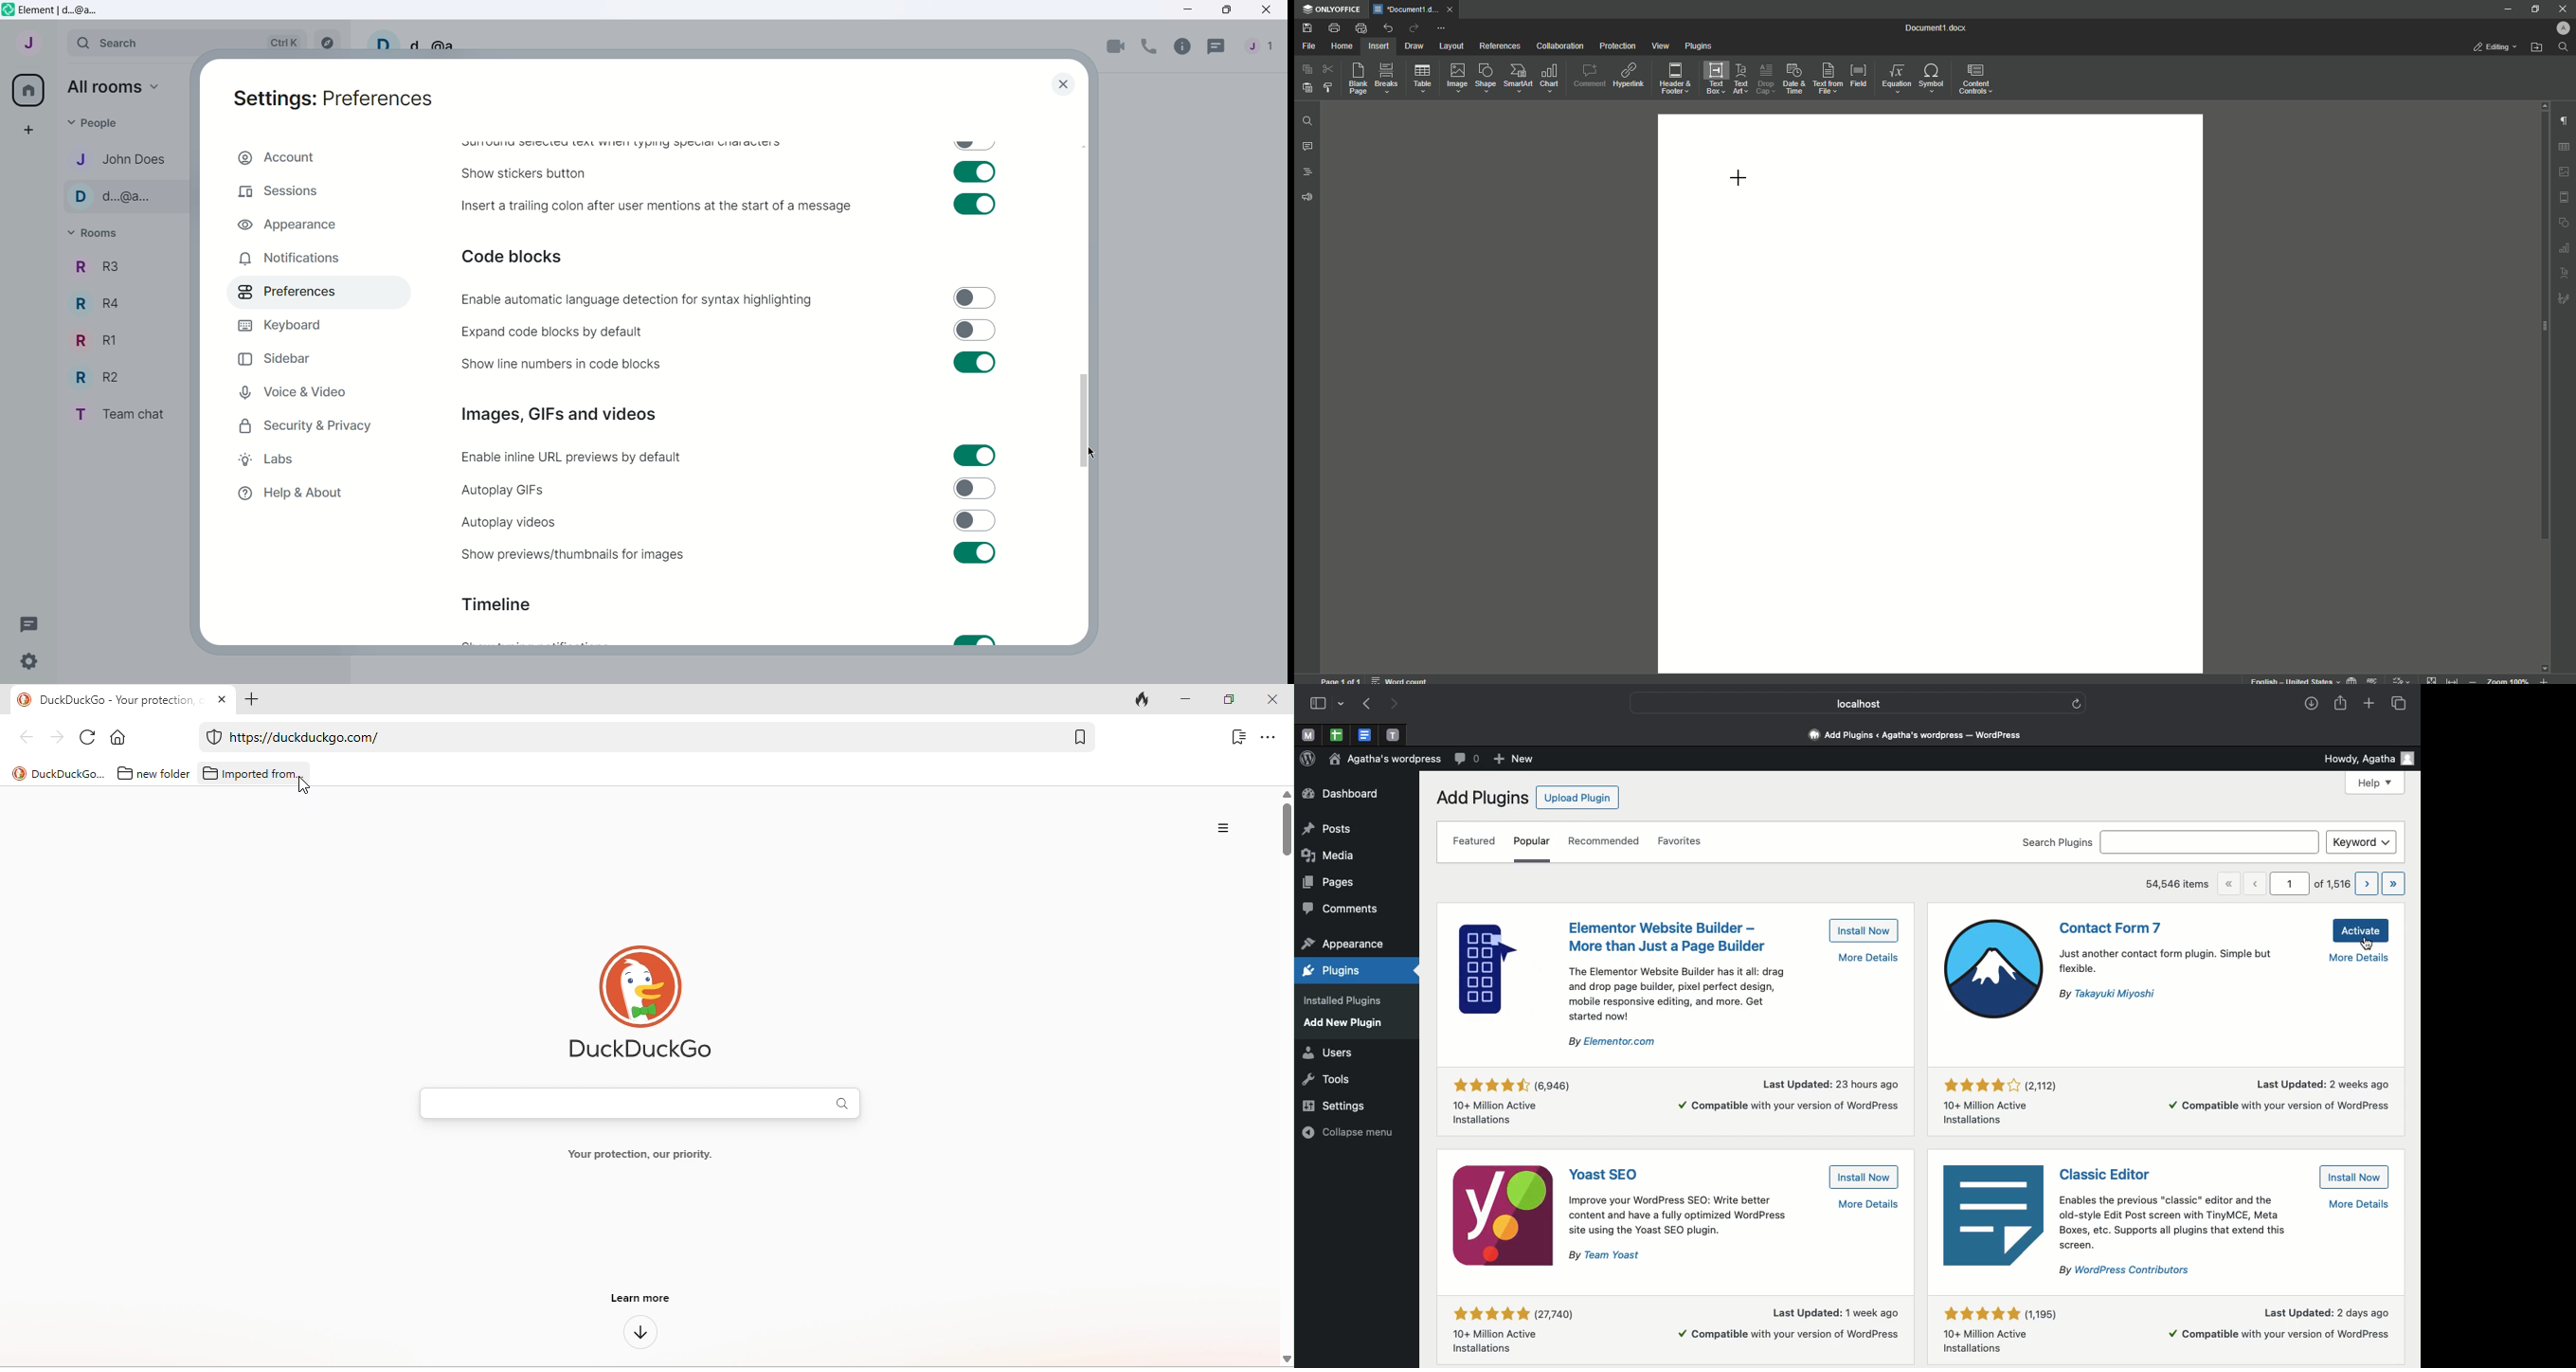 The image size is (2576, 1372). What do you see at coordinates (443, 42) in the screenshot?
I see `d...@a...` at bounding box center [443, 42].